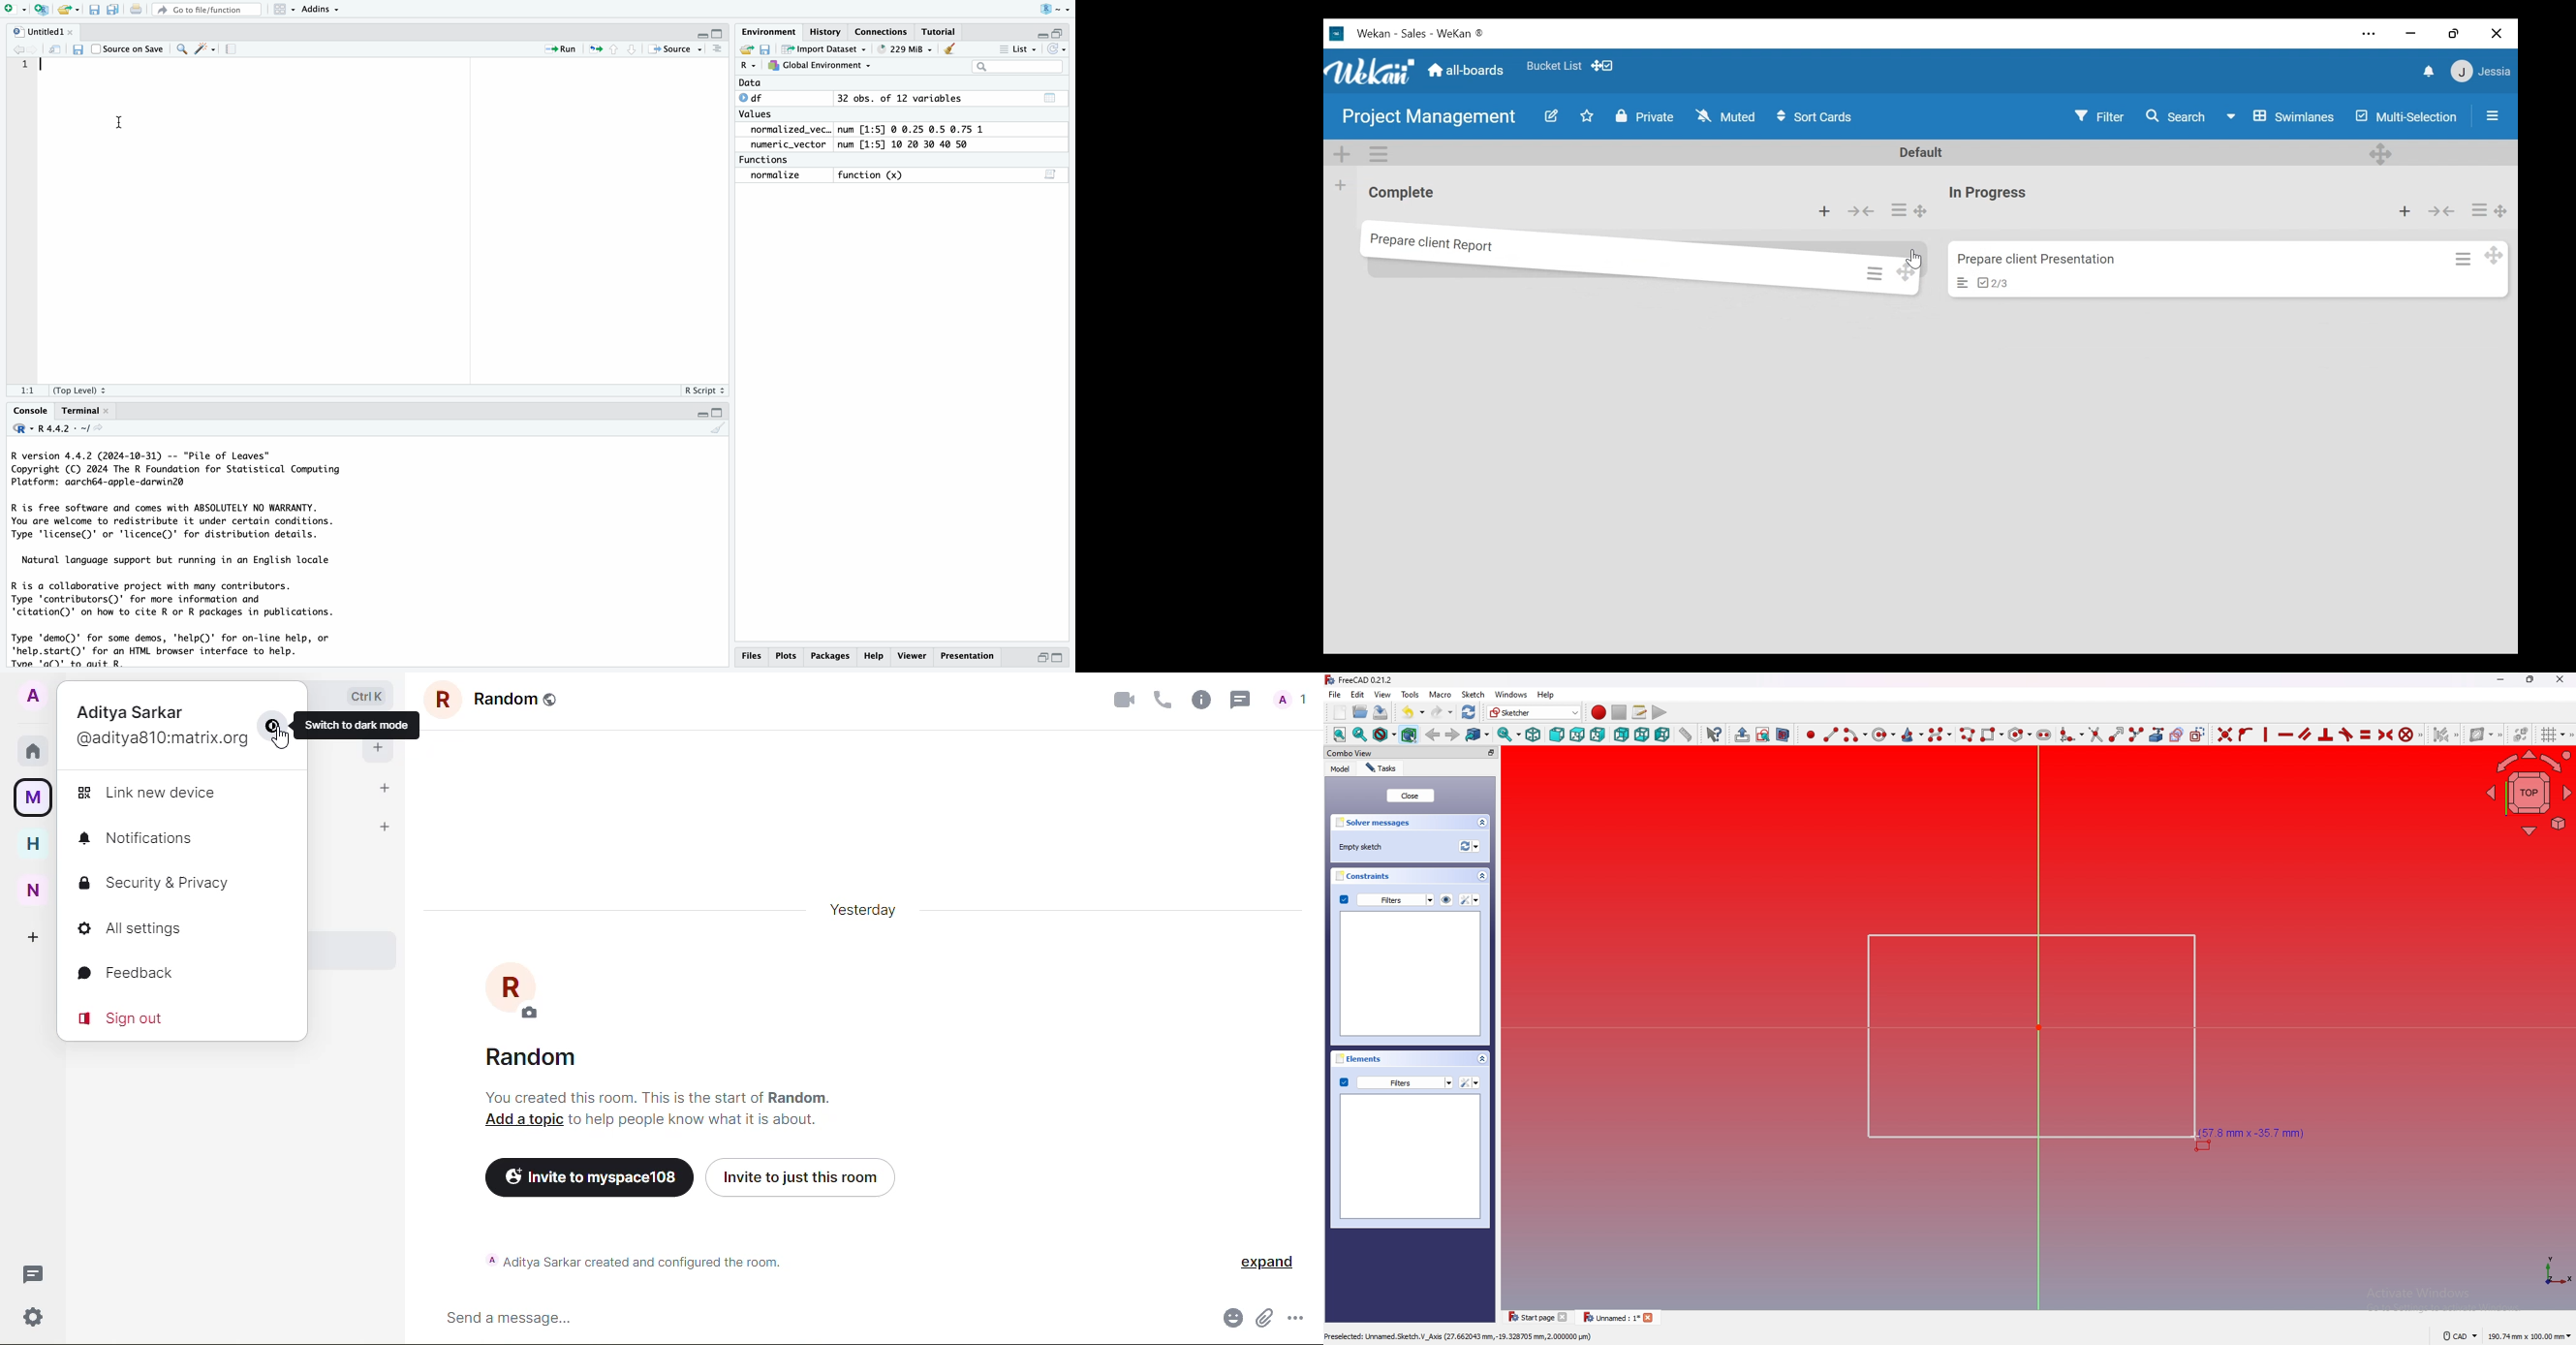 The width and height of the screenshot is (2576, 1372). I want to click on minimize, so click(1042, 657).